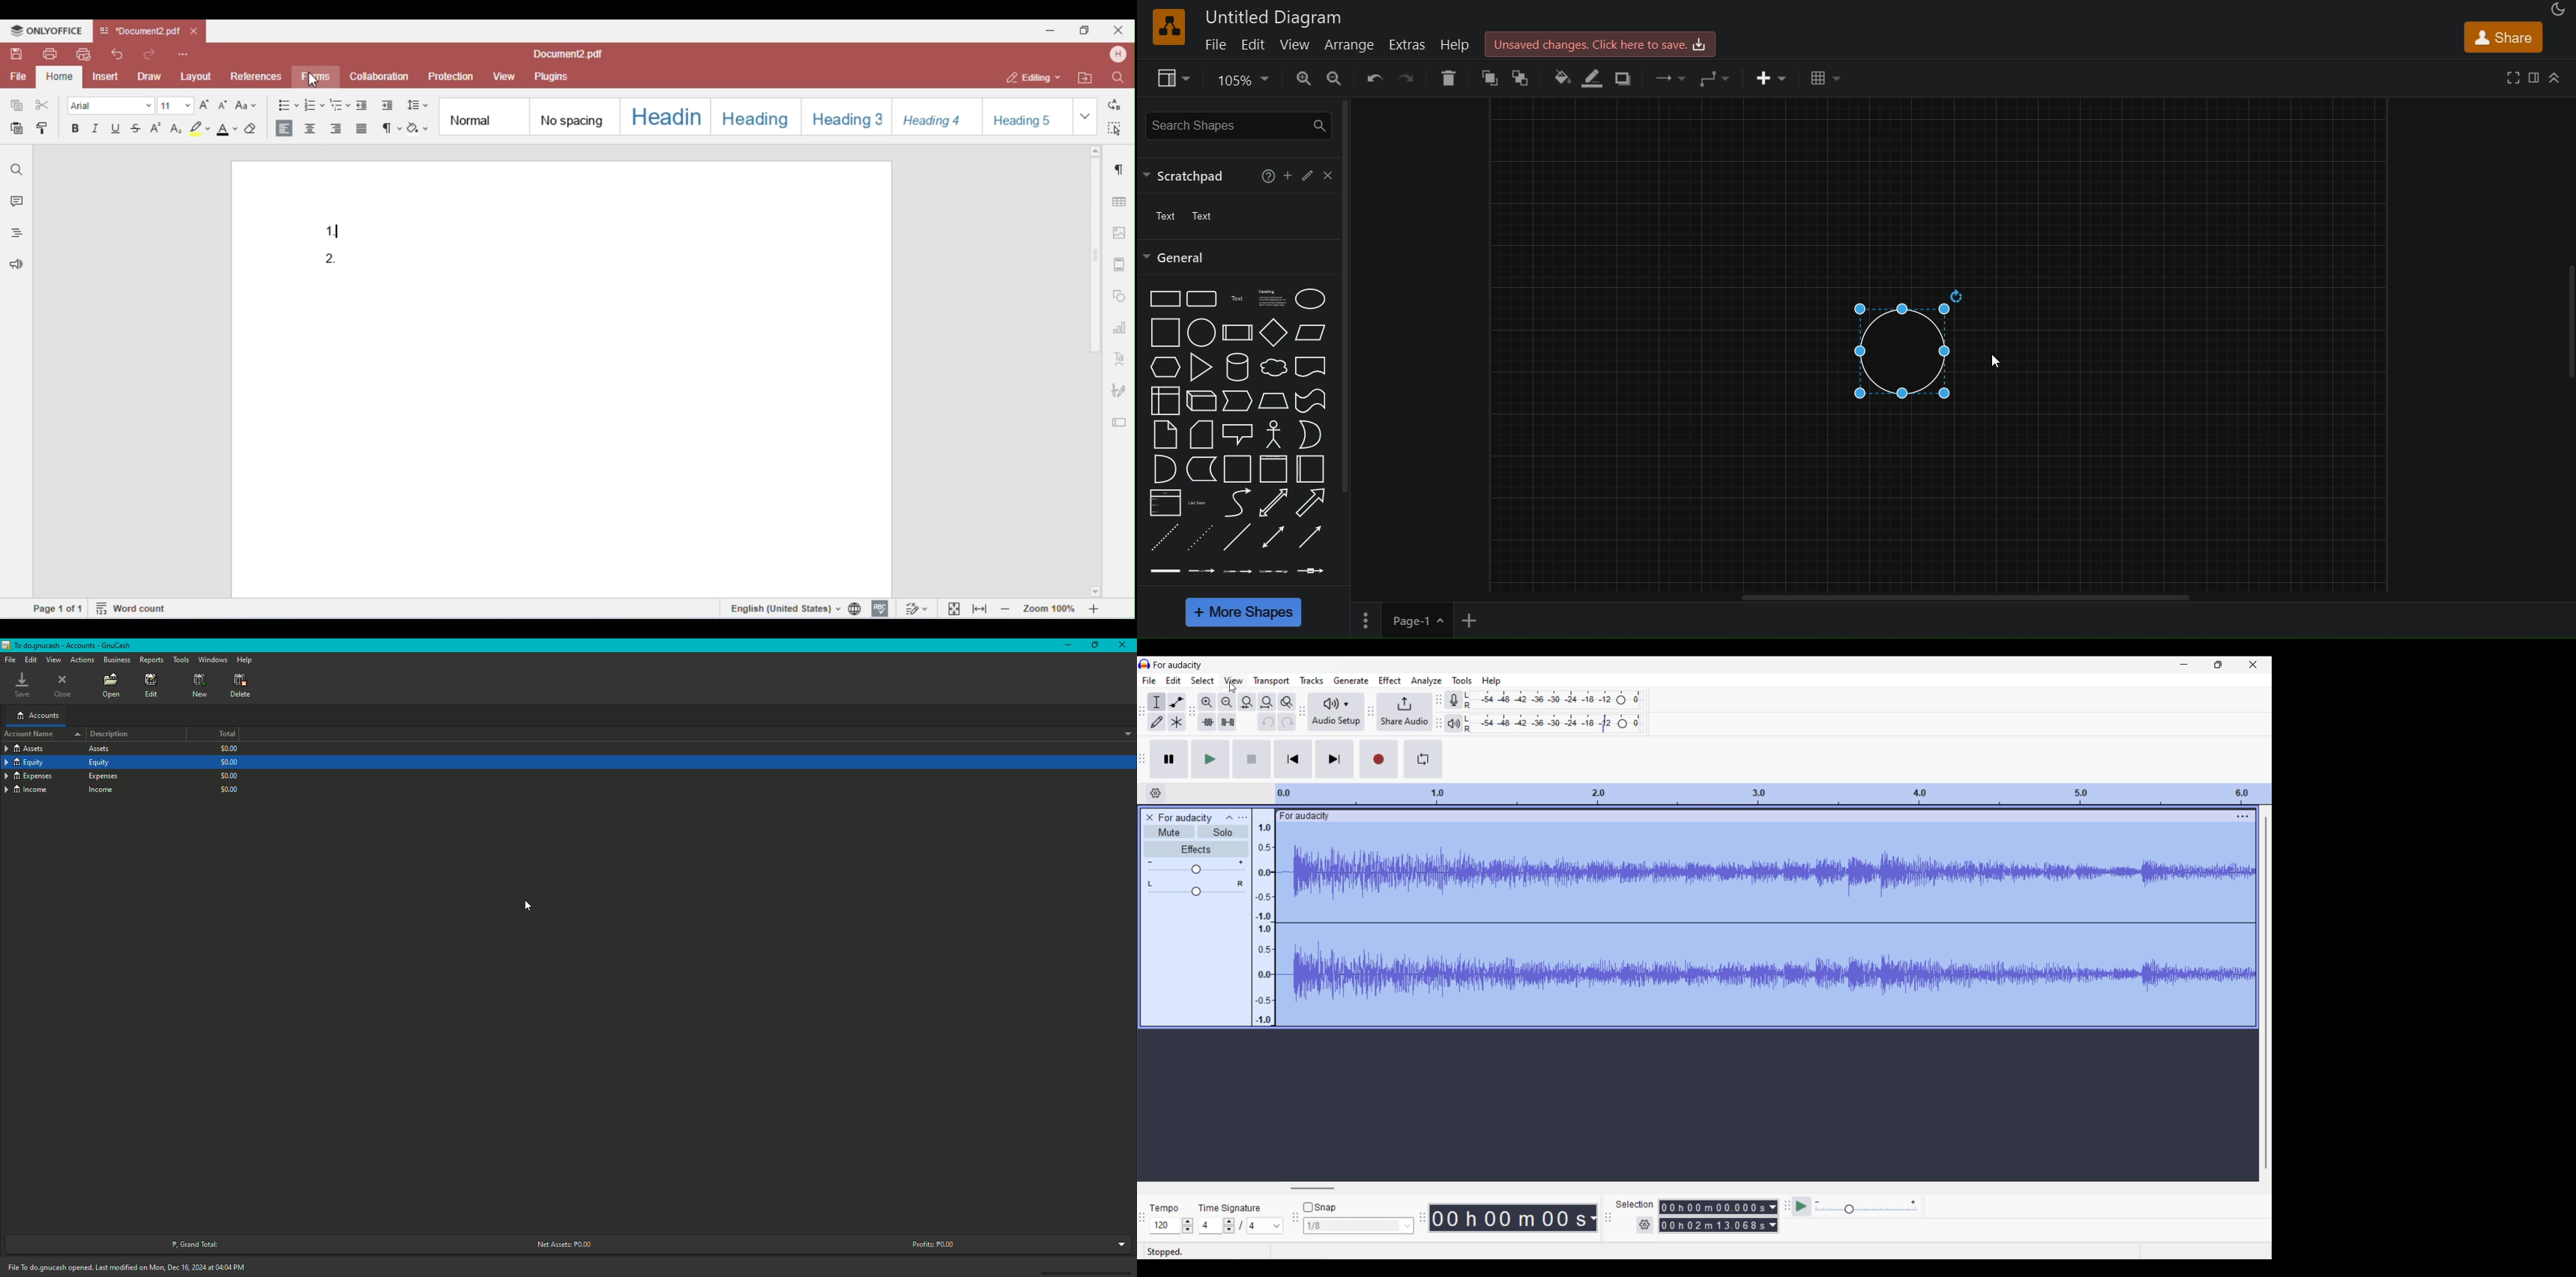 The width and height of the screenshot is (2576, 1288). What do you see at coordinates (2243, 816) in the screenshot?
I see `Track settings` at bounding box center [2243, 816].